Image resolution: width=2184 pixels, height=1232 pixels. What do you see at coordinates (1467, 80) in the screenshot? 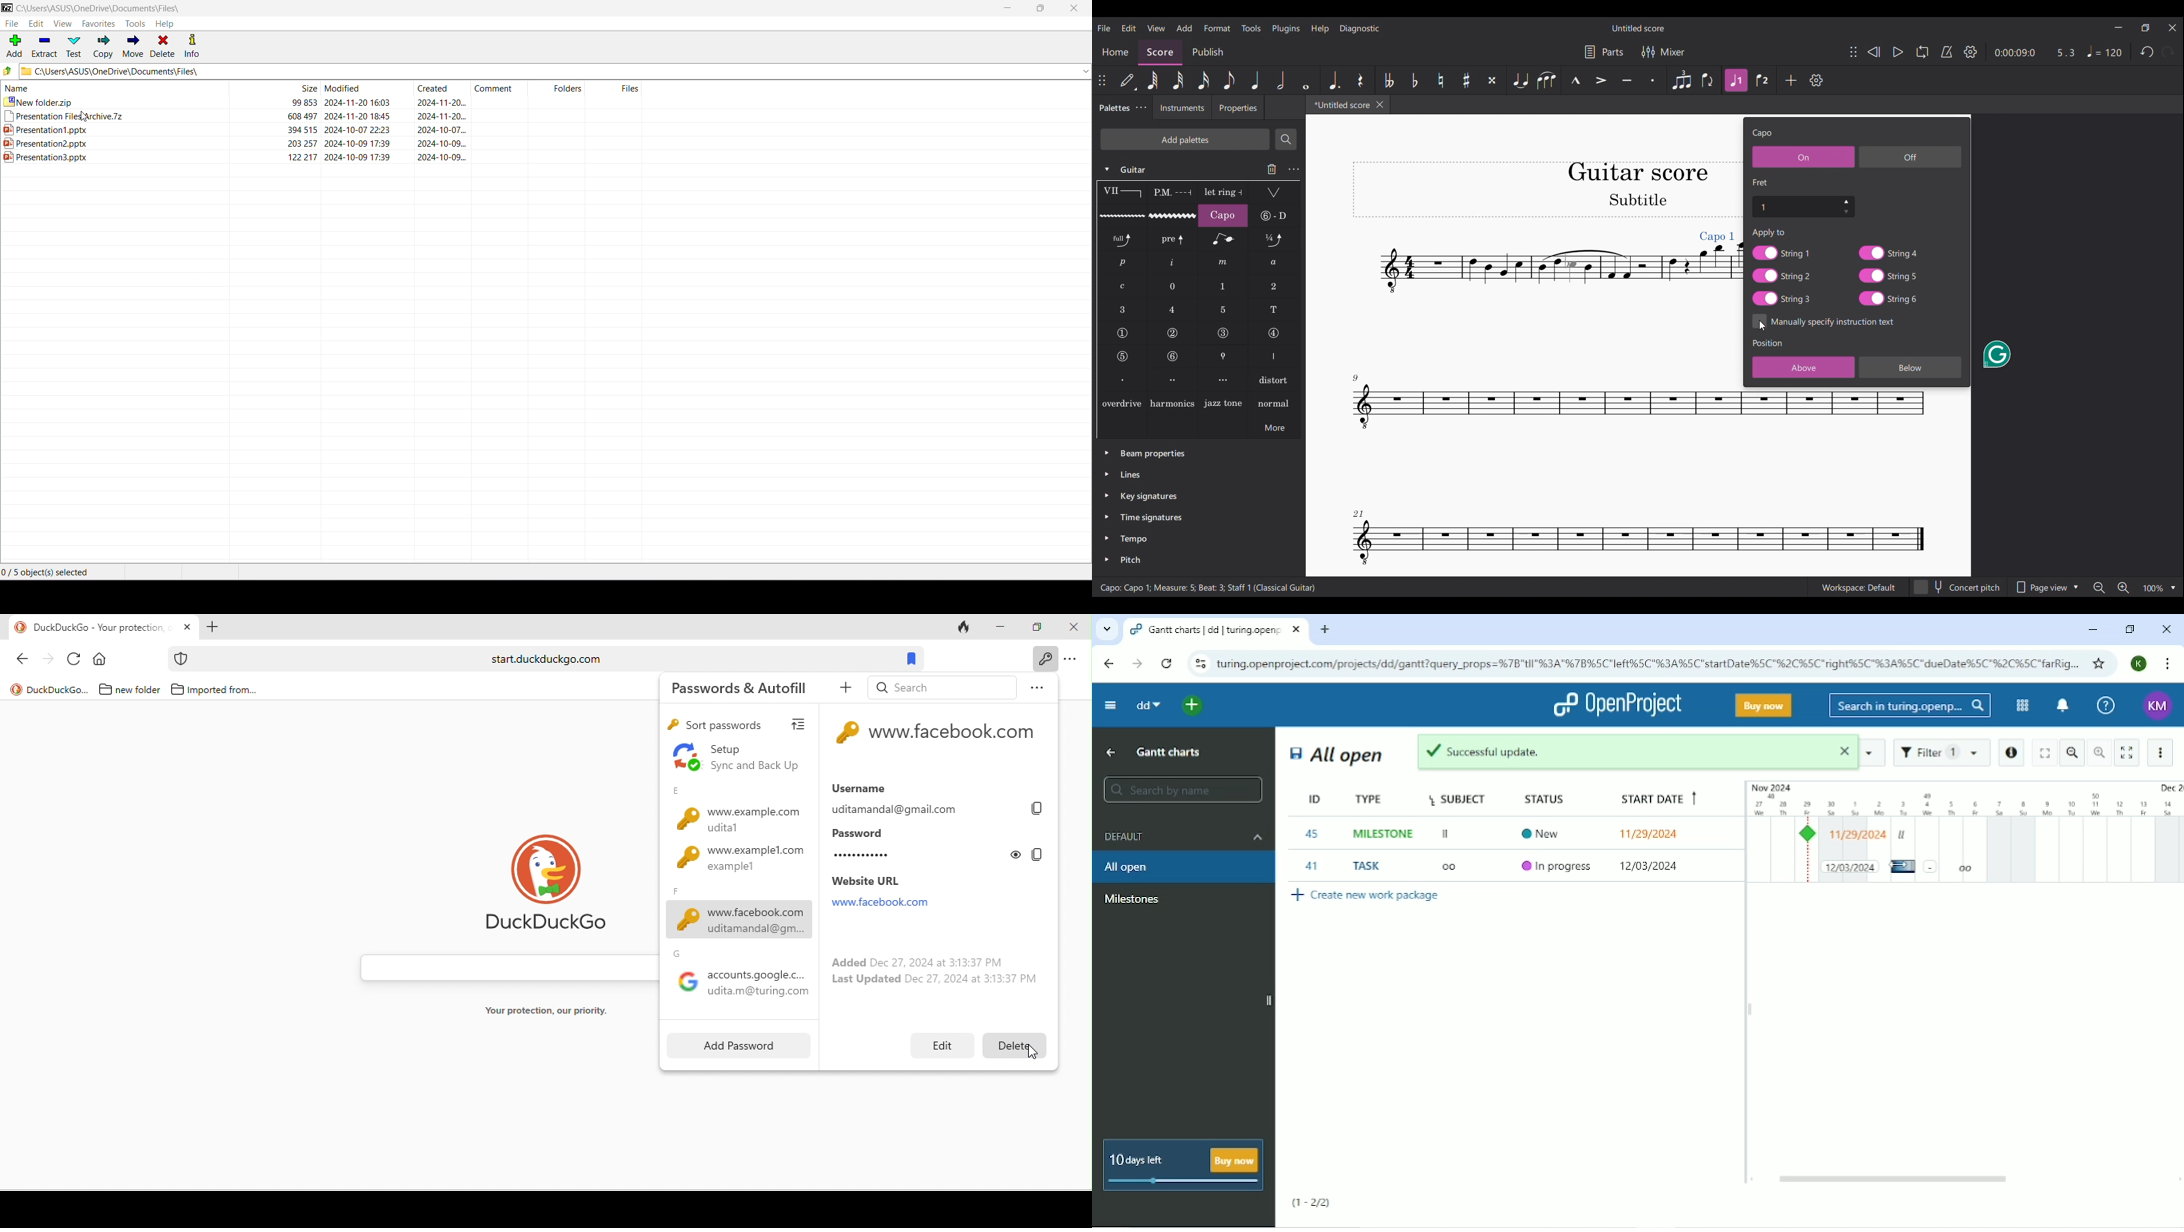
I see `Toggle sharp` at bounding box center [1467, 80].